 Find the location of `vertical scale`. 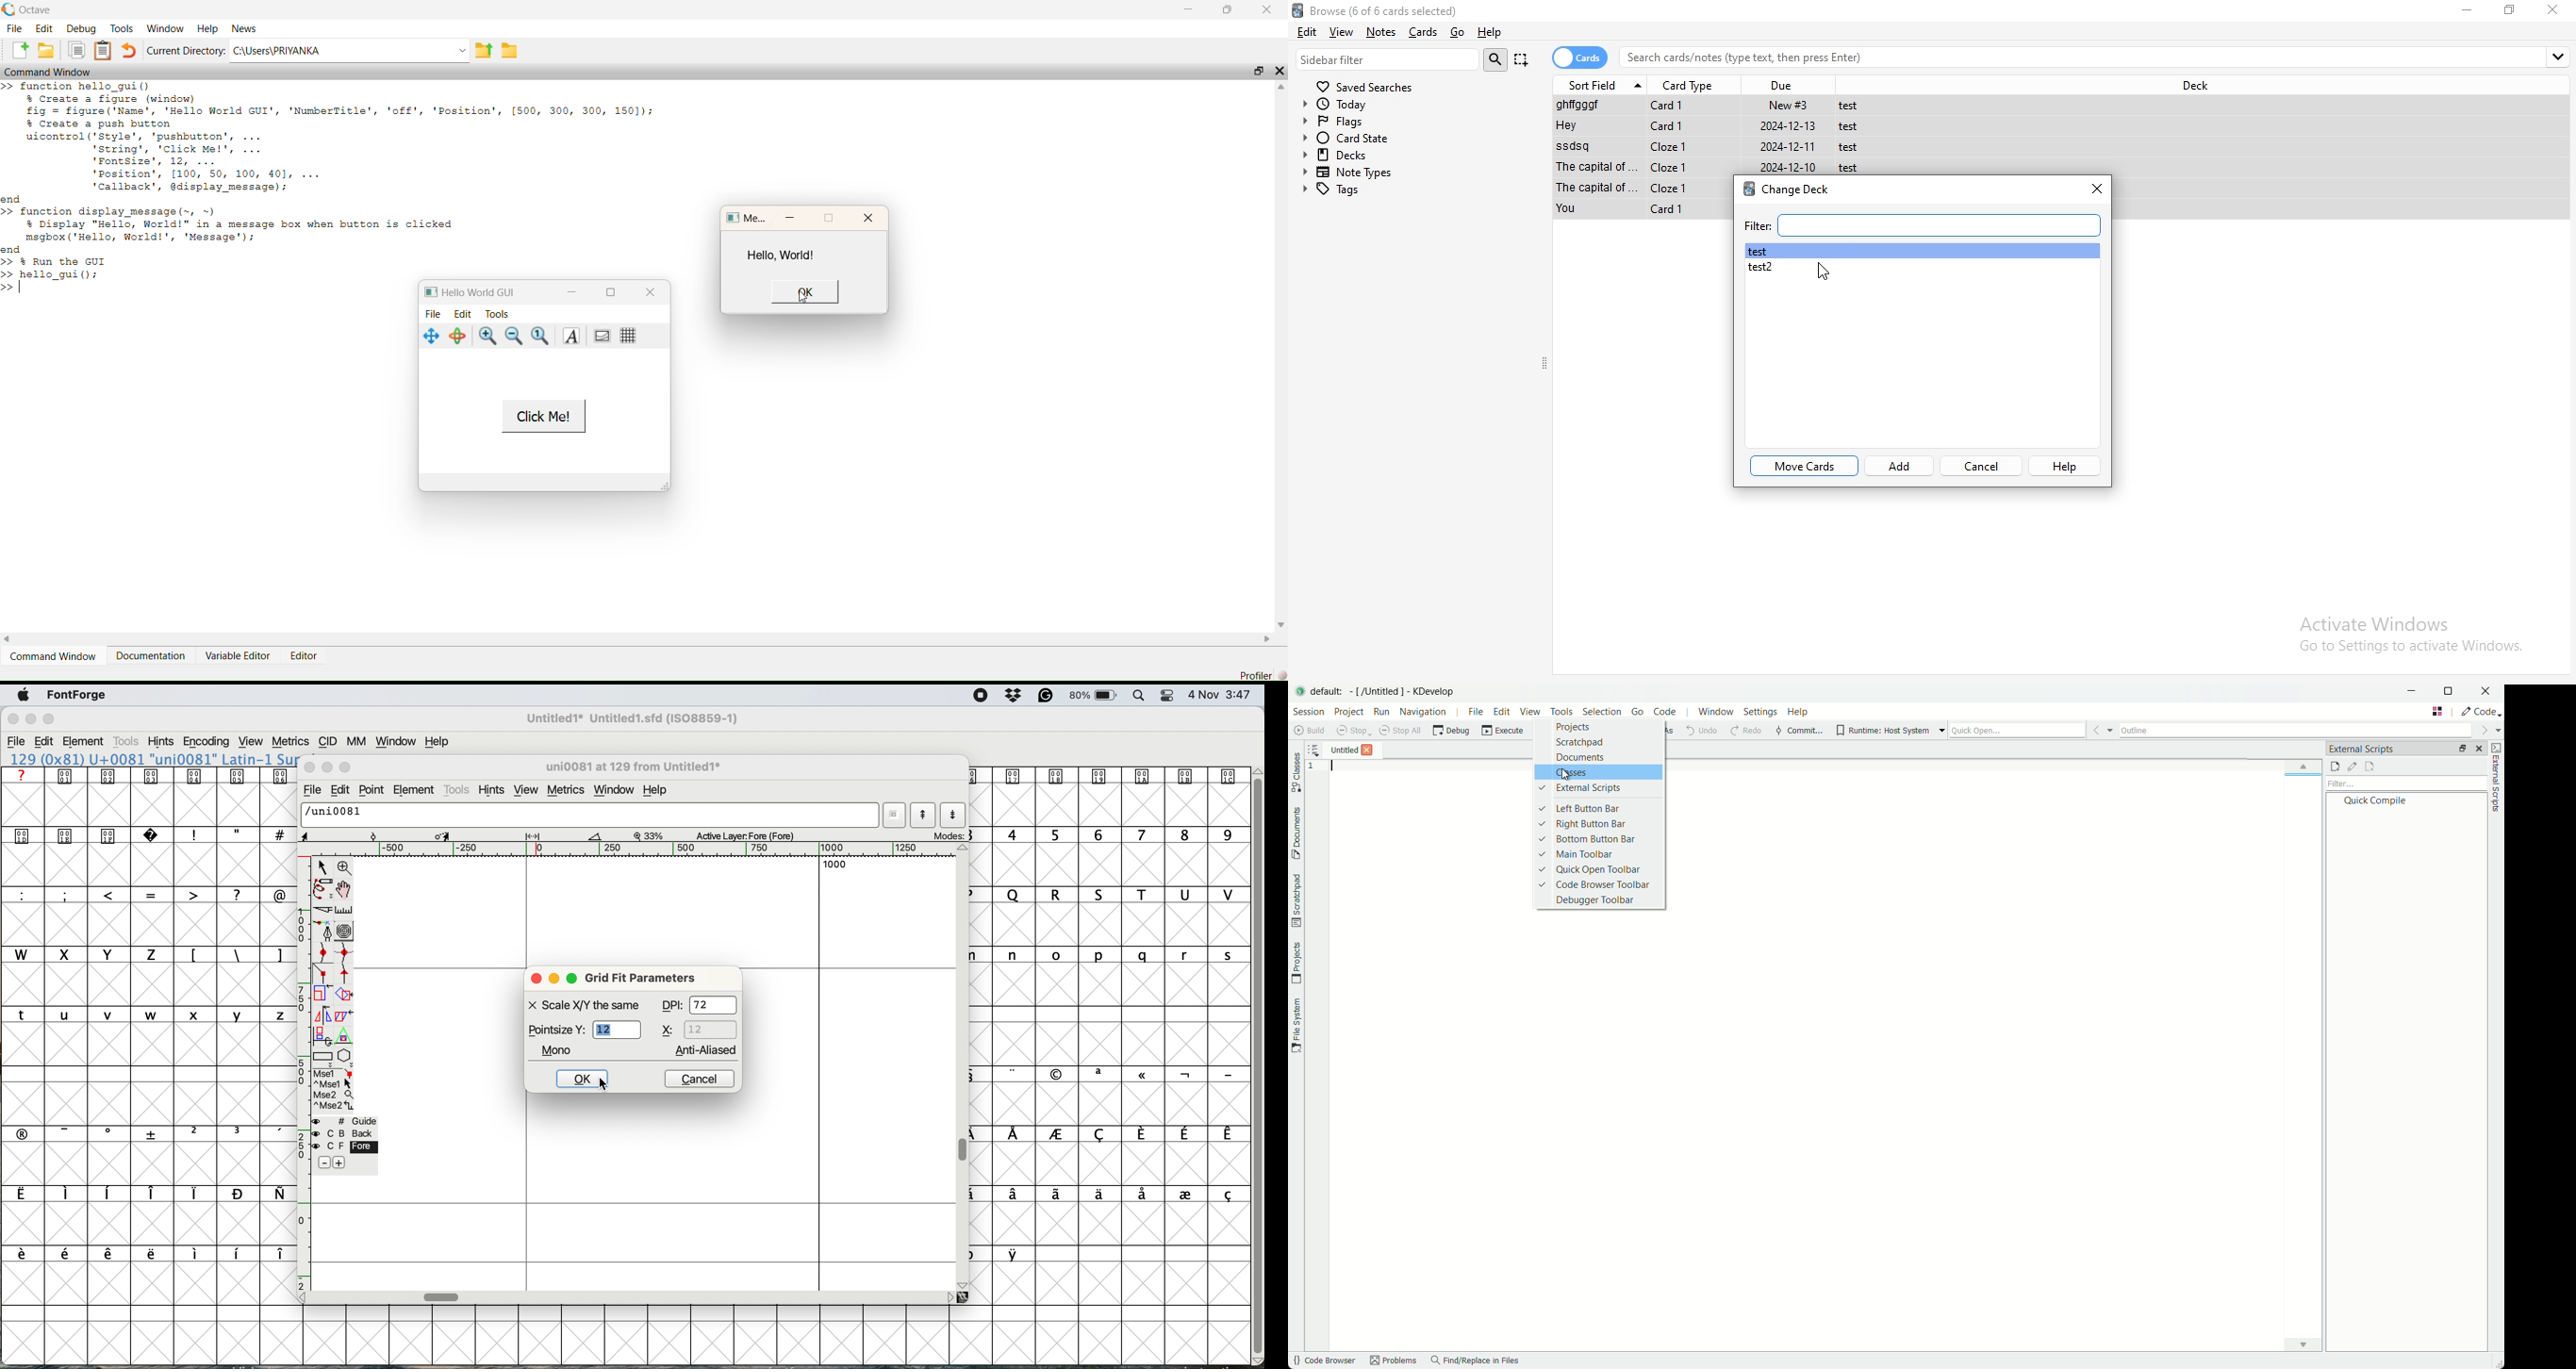

vertical scale is located at coordinates (302, 1073).